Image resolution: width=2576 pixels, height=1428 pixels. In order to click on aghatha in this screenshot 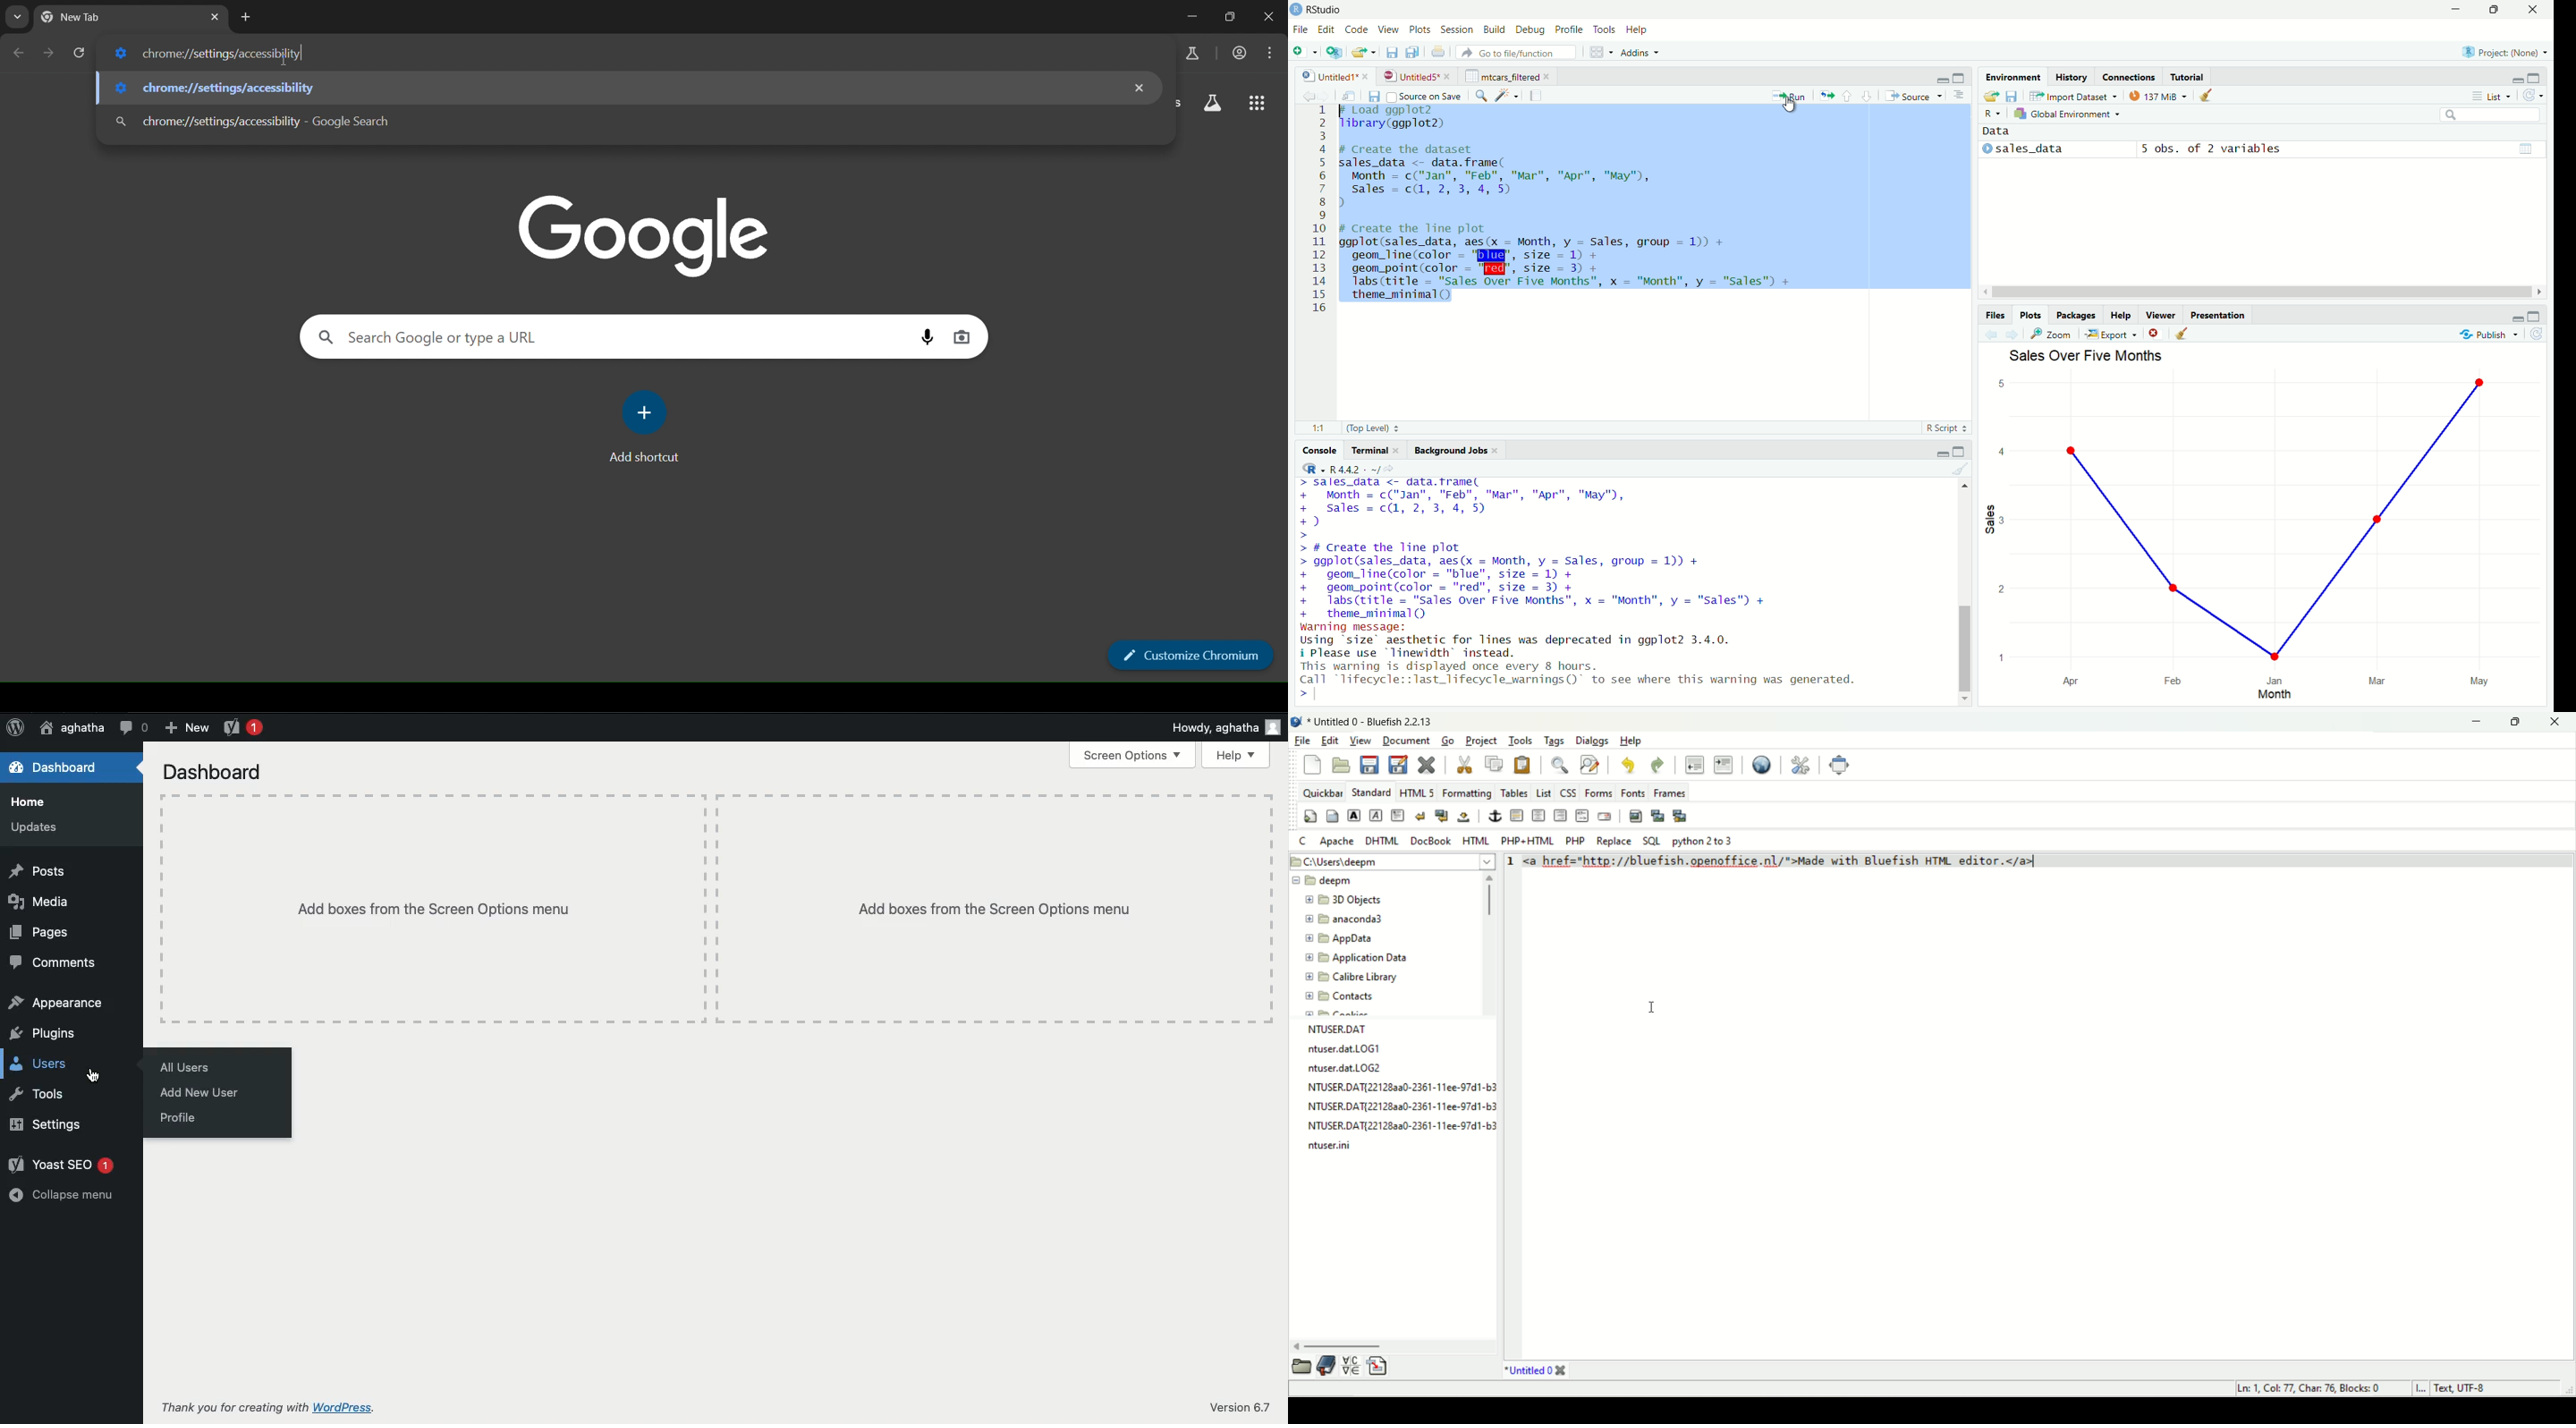, I will do `click(69, 727)`.